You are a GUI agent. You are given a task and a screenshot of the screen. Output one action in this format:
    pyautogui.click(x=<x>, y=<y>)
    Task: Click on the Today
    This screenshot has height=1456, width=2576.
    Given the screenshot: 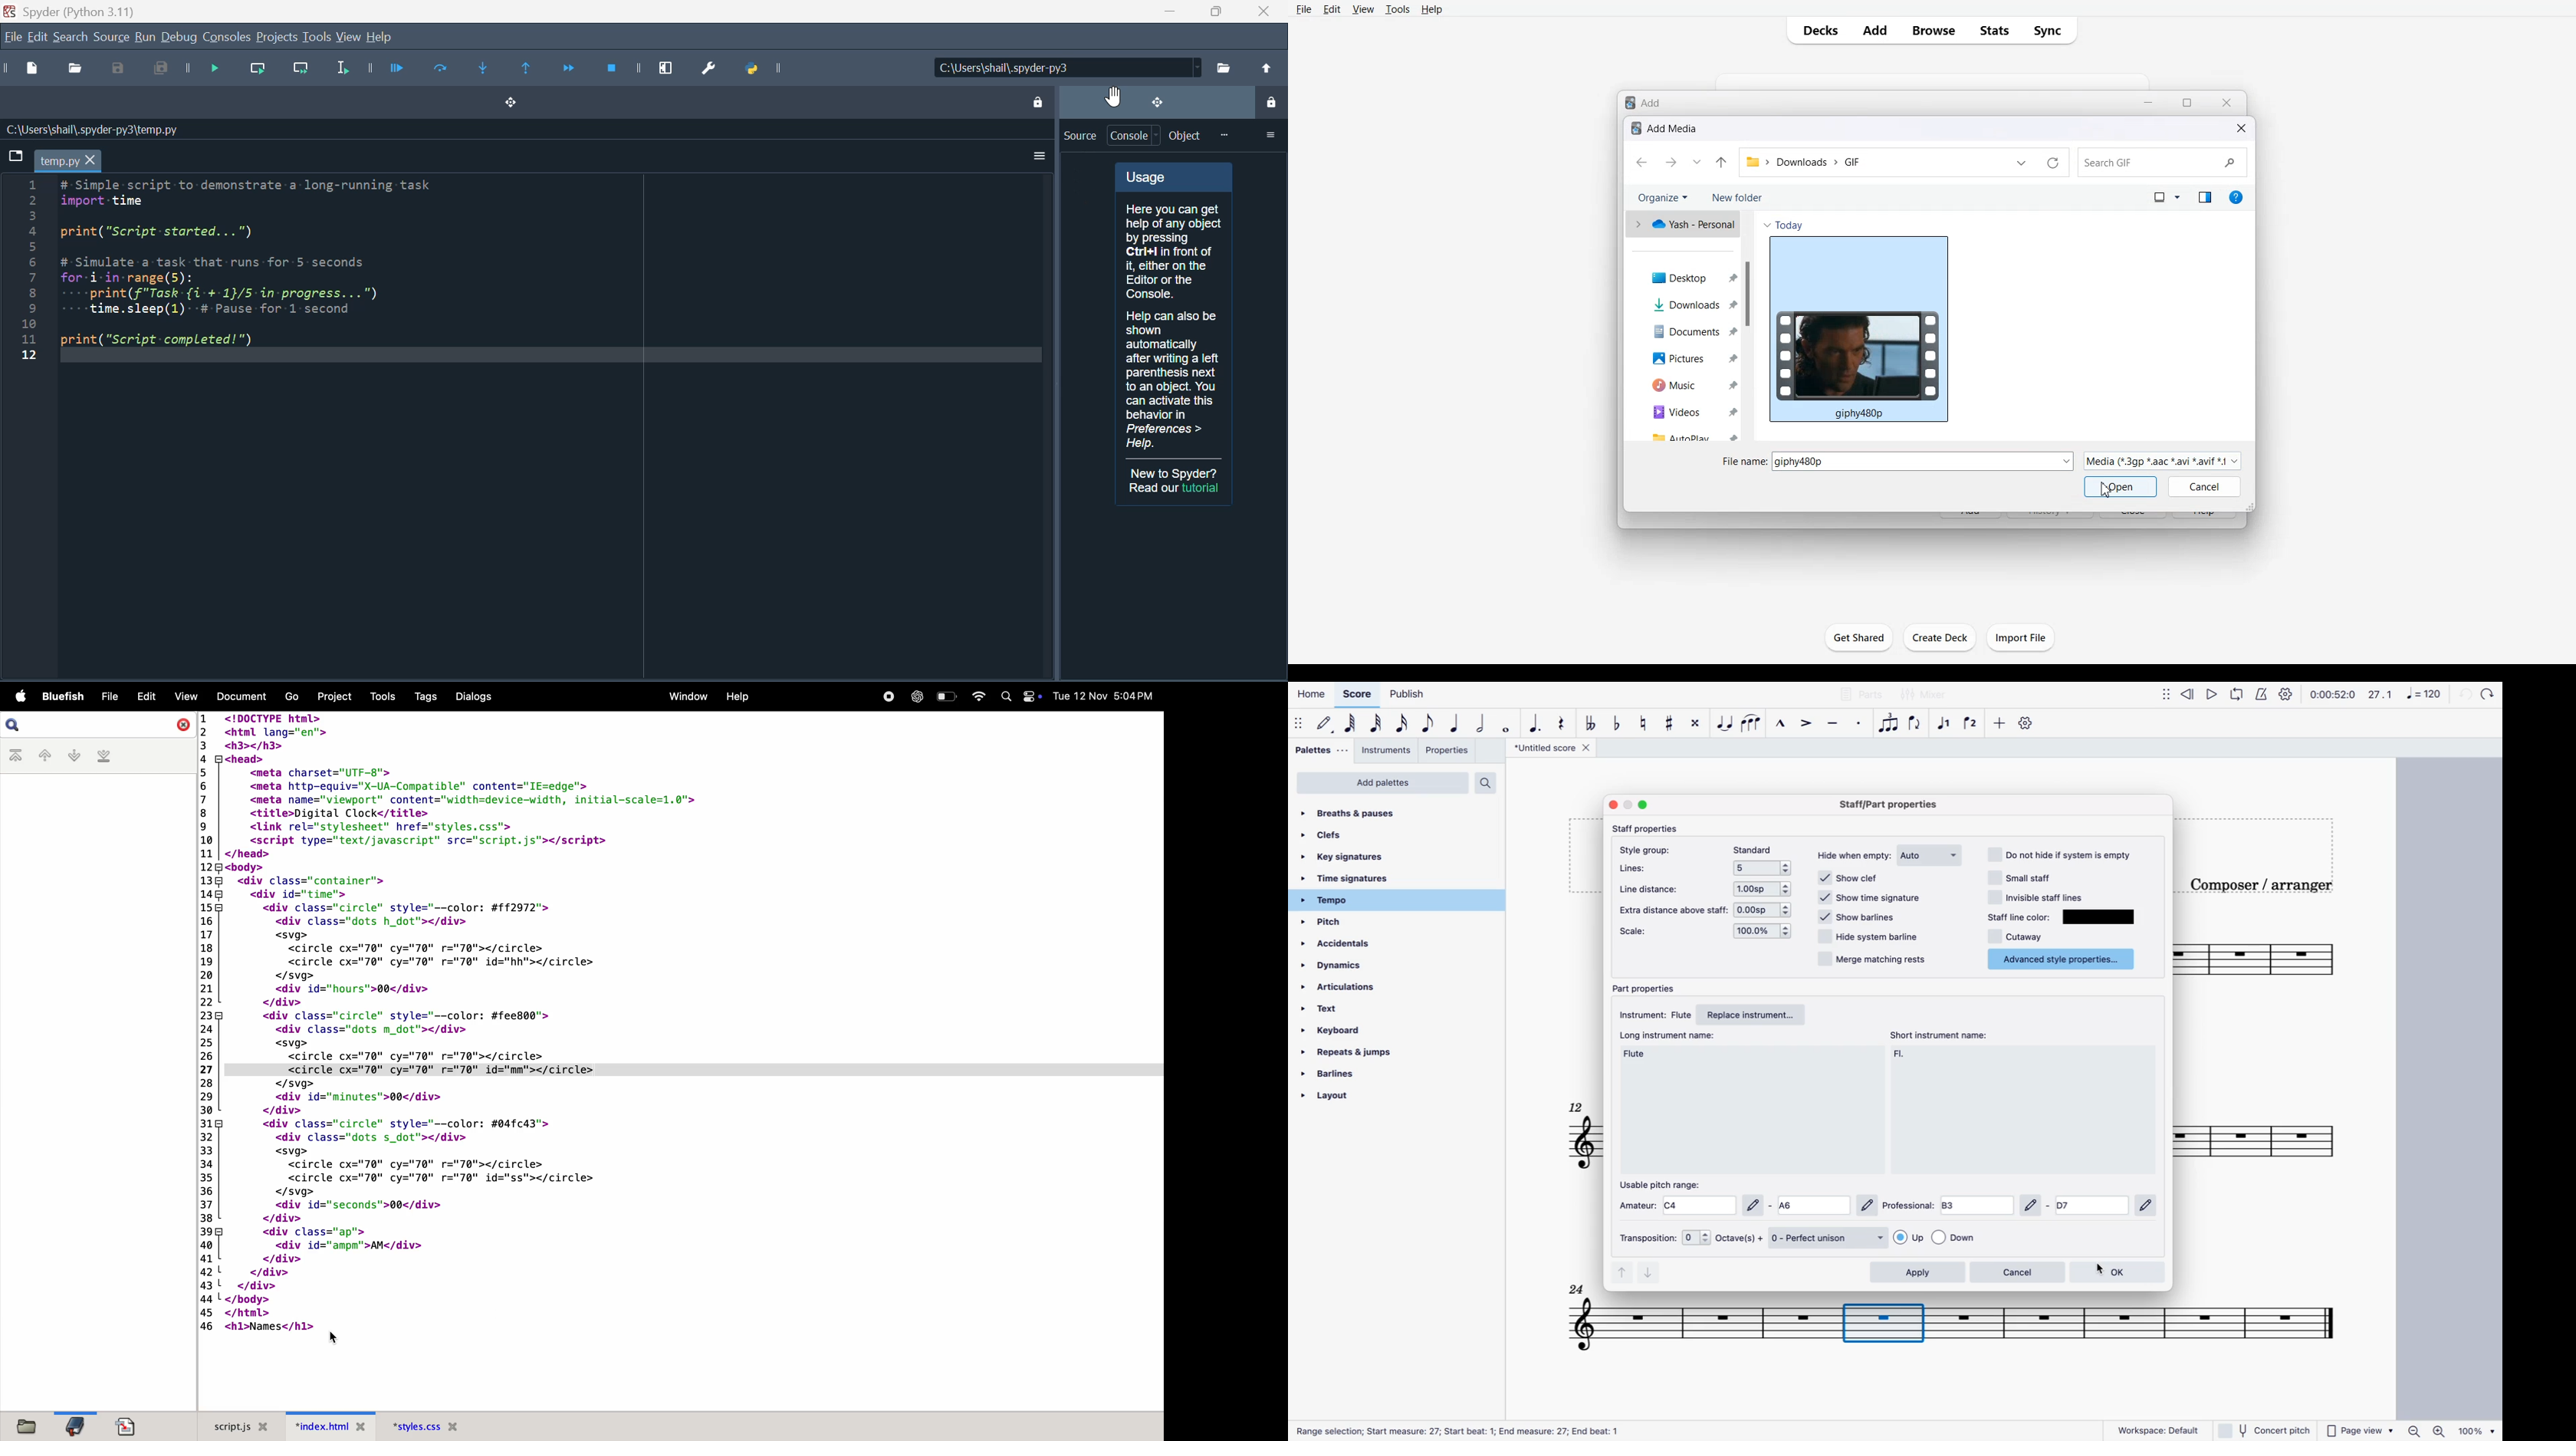 What is the action you would take?
    pyautogui.click(x=1782, y=223)
    